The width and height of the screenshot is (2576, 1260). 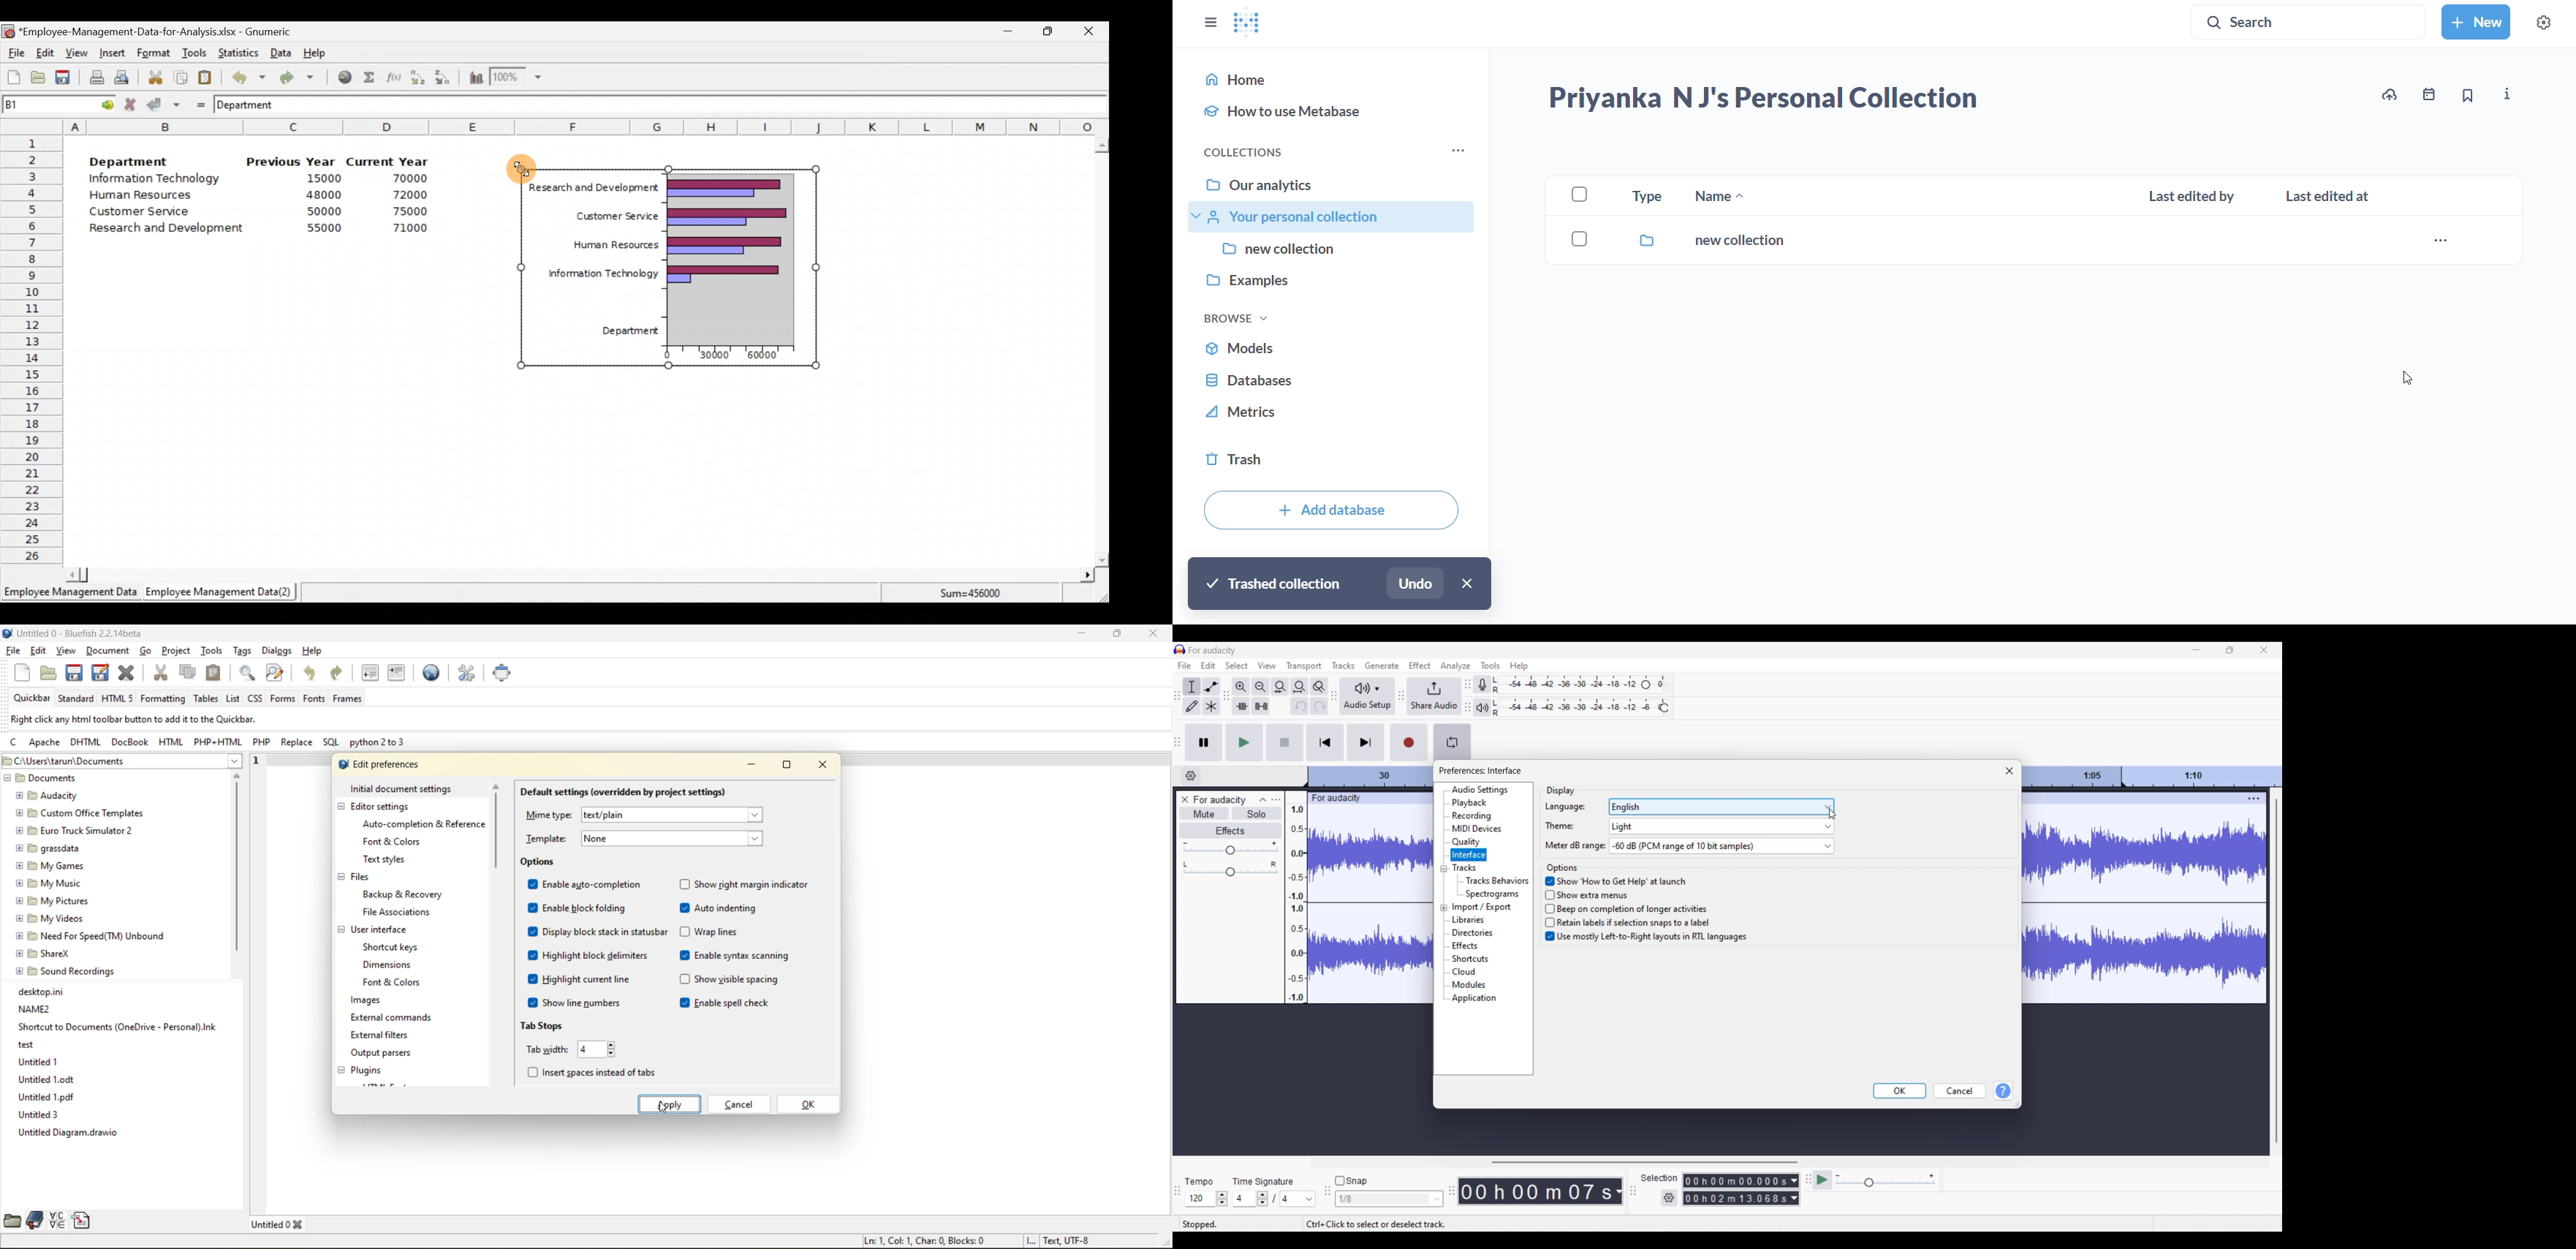 What do you see at coordinates (443, 78) in the screenshot?
I see `Sort in descending order` at bounding box center [443, 78].